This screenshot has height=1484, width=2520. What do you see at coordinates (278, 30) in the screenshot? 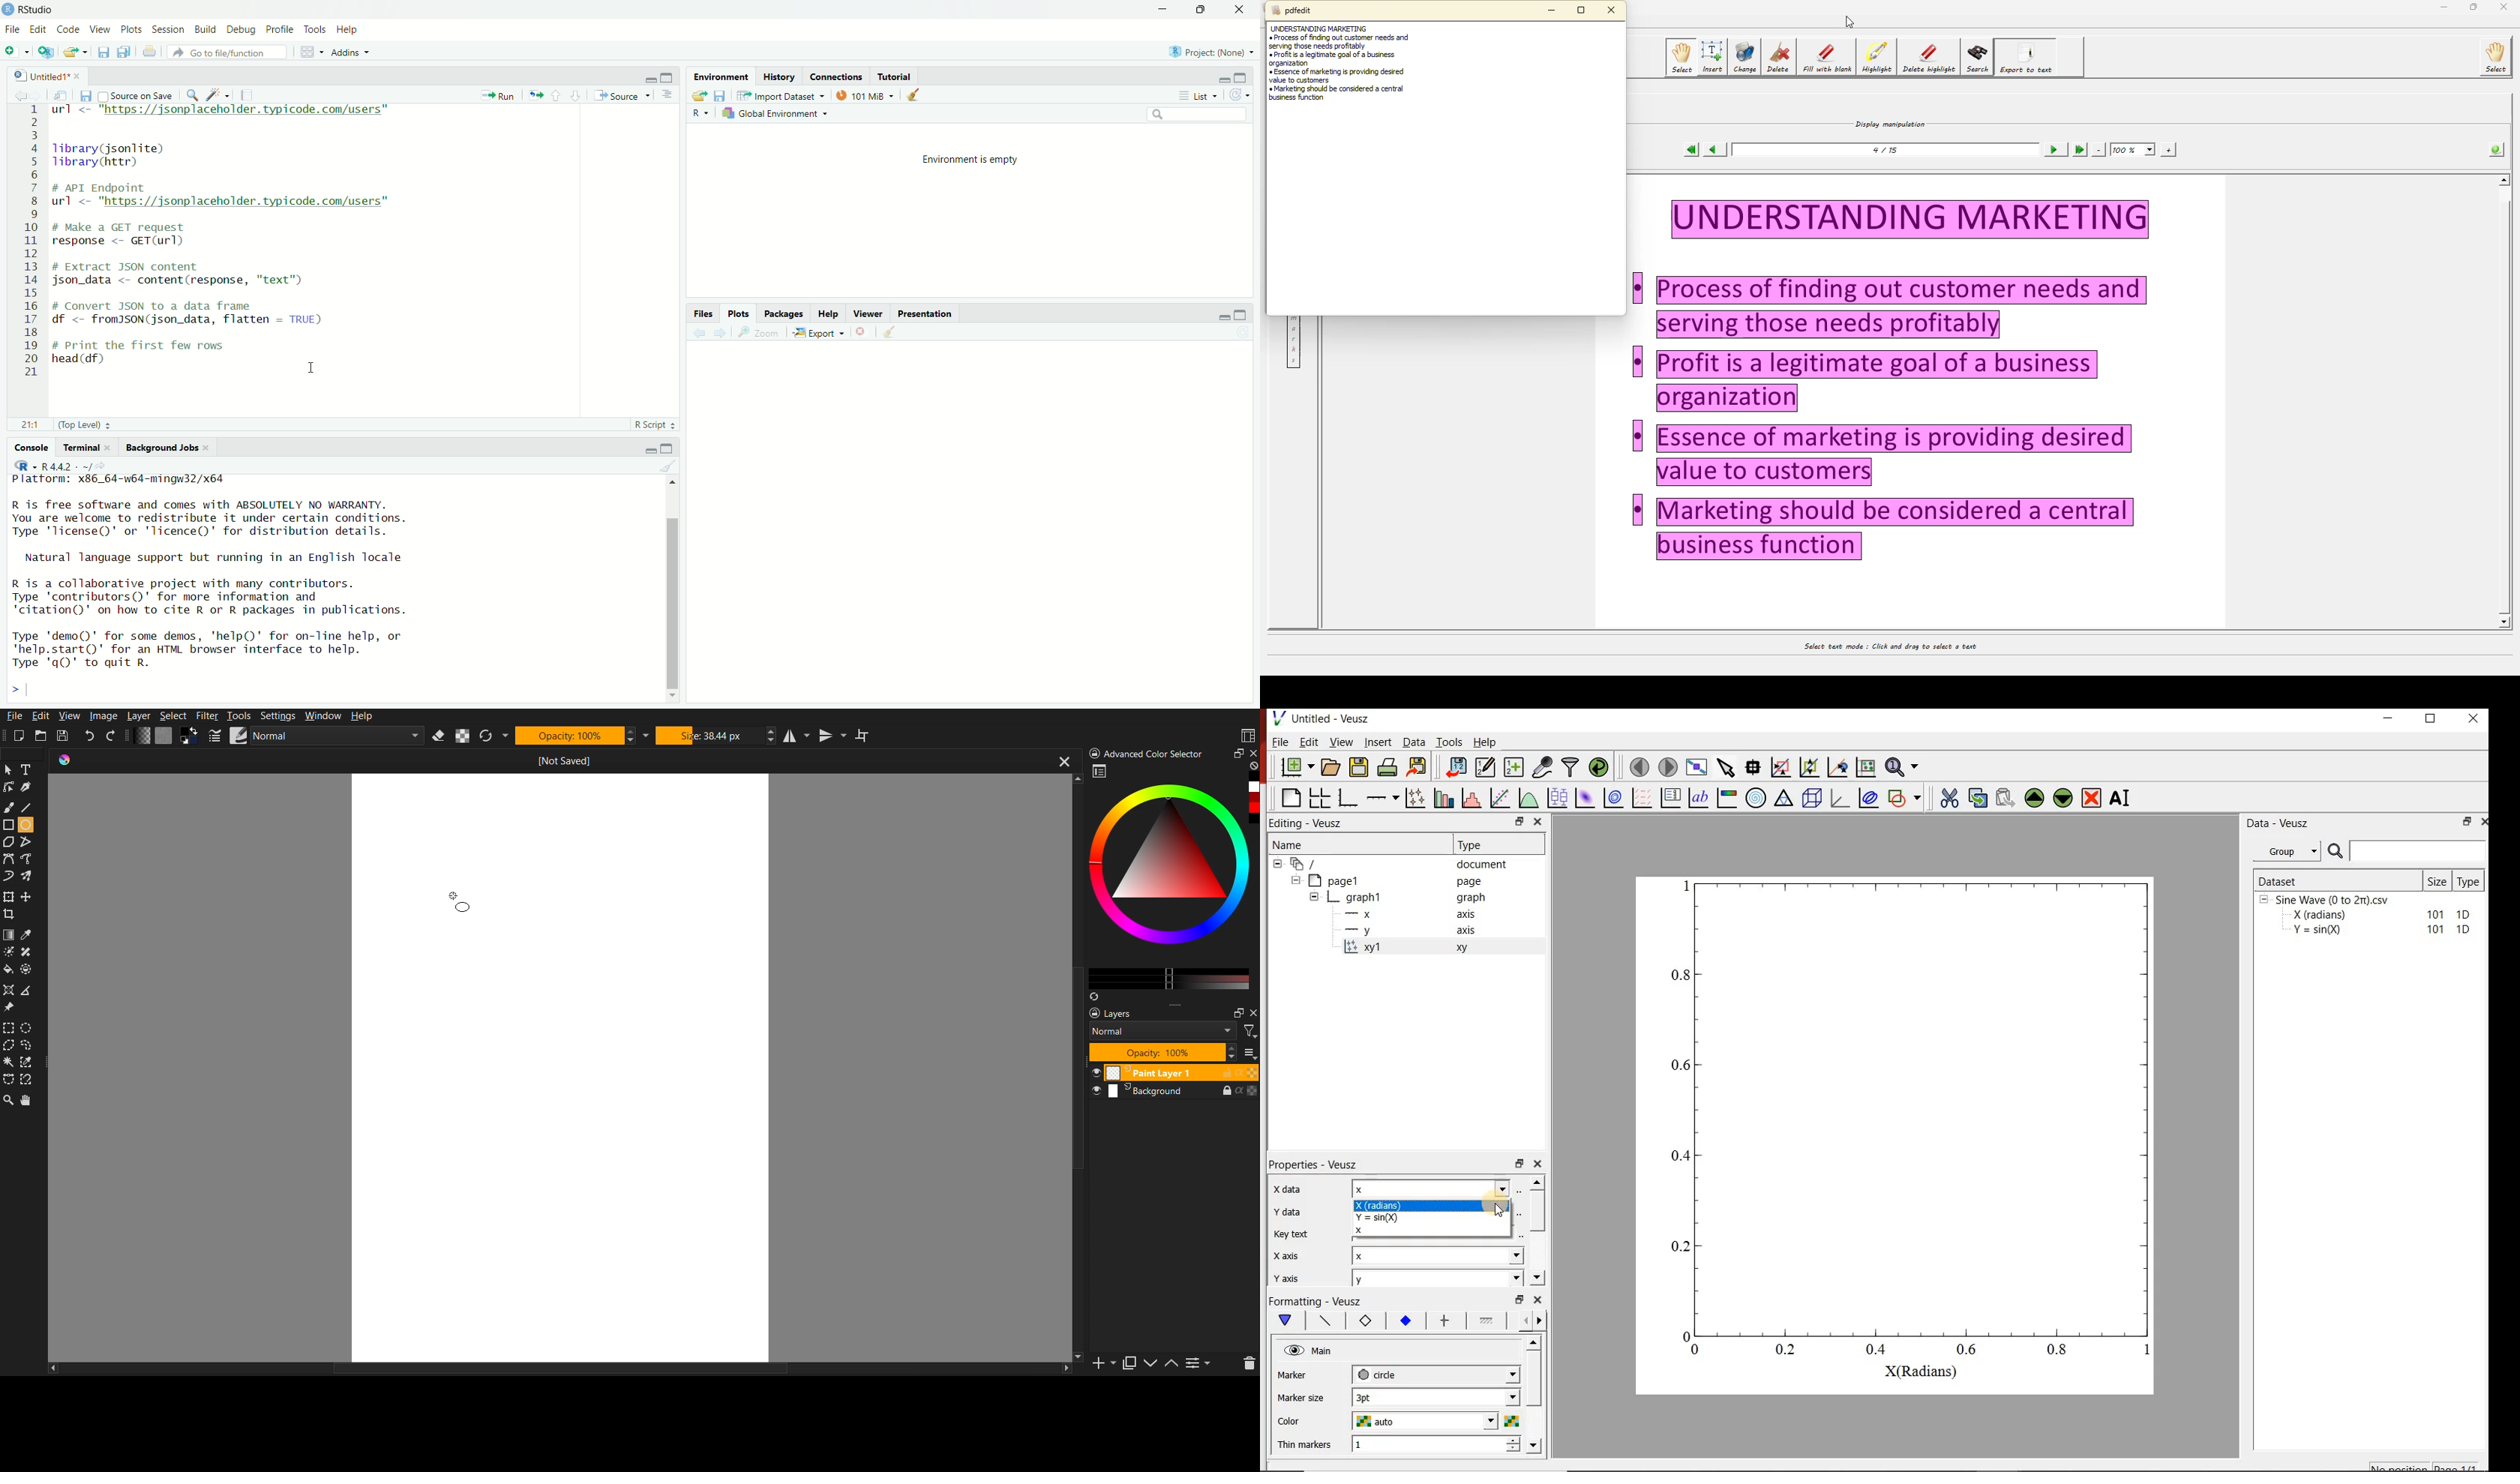
I see `Profile` at bounding box center [278, 30].